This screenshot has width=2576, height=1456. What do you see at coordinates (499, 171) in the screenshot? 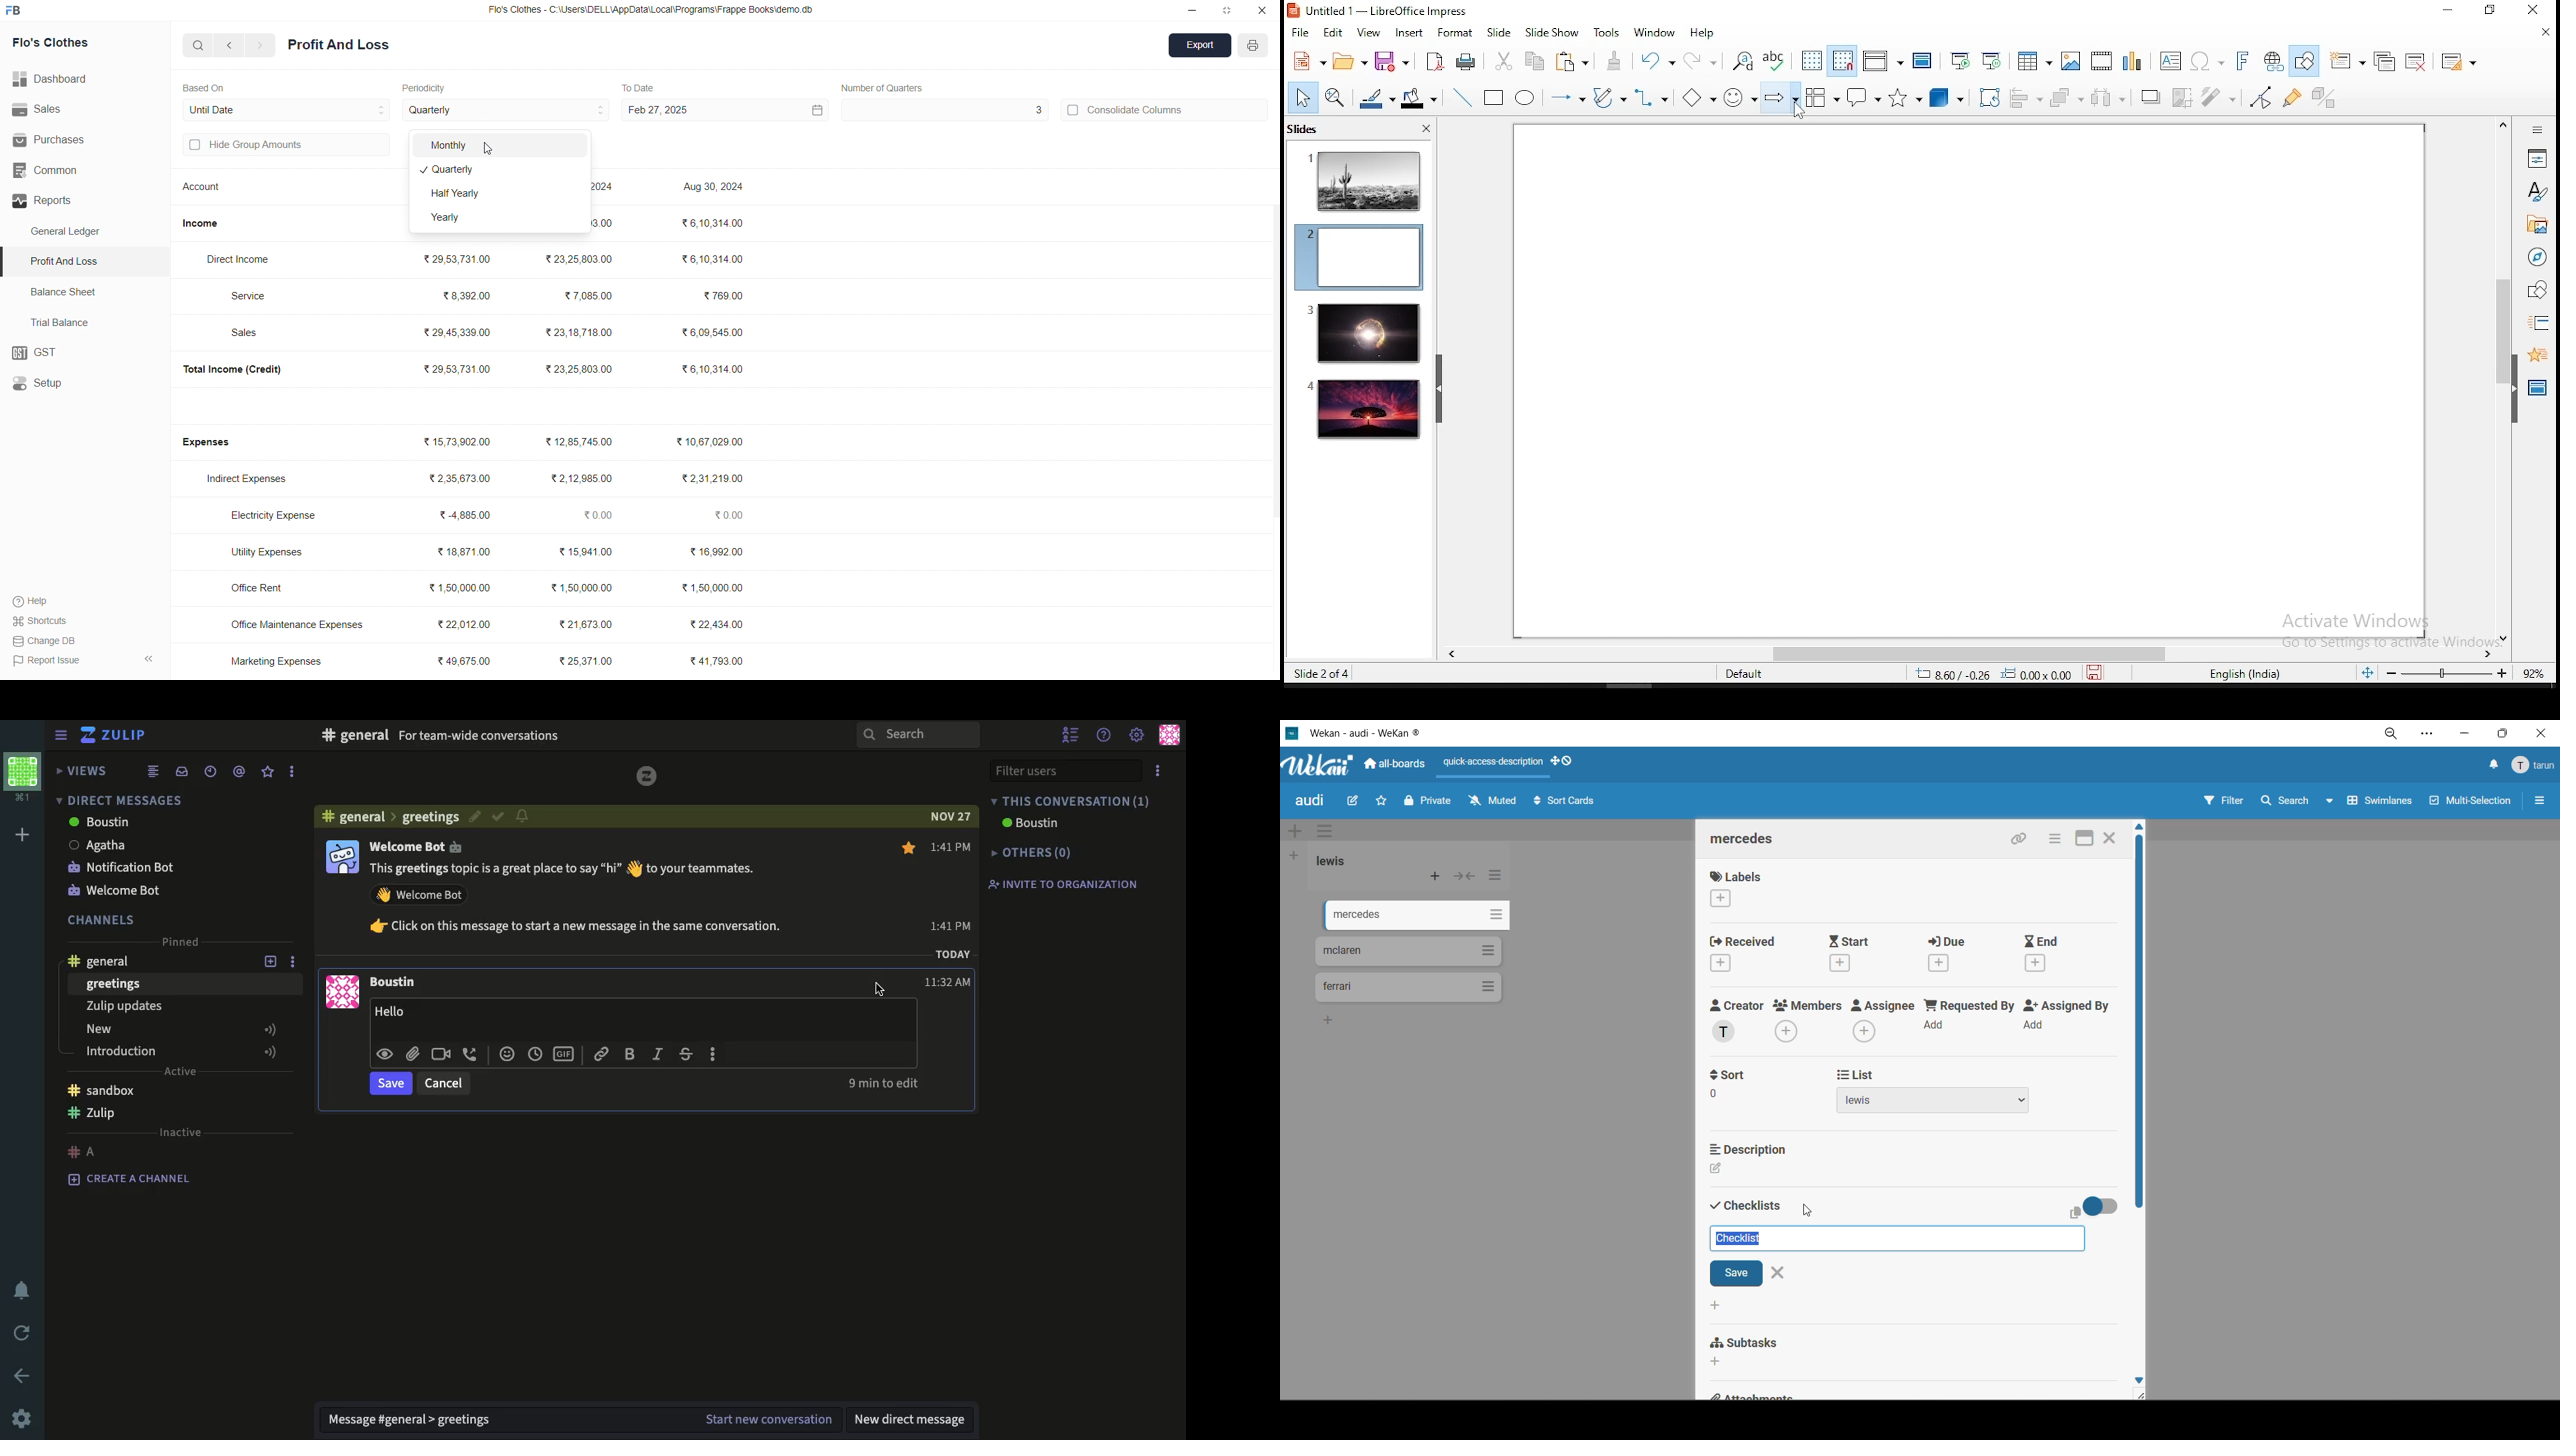
I see `Quarterly` at bounding box center [499, 171].